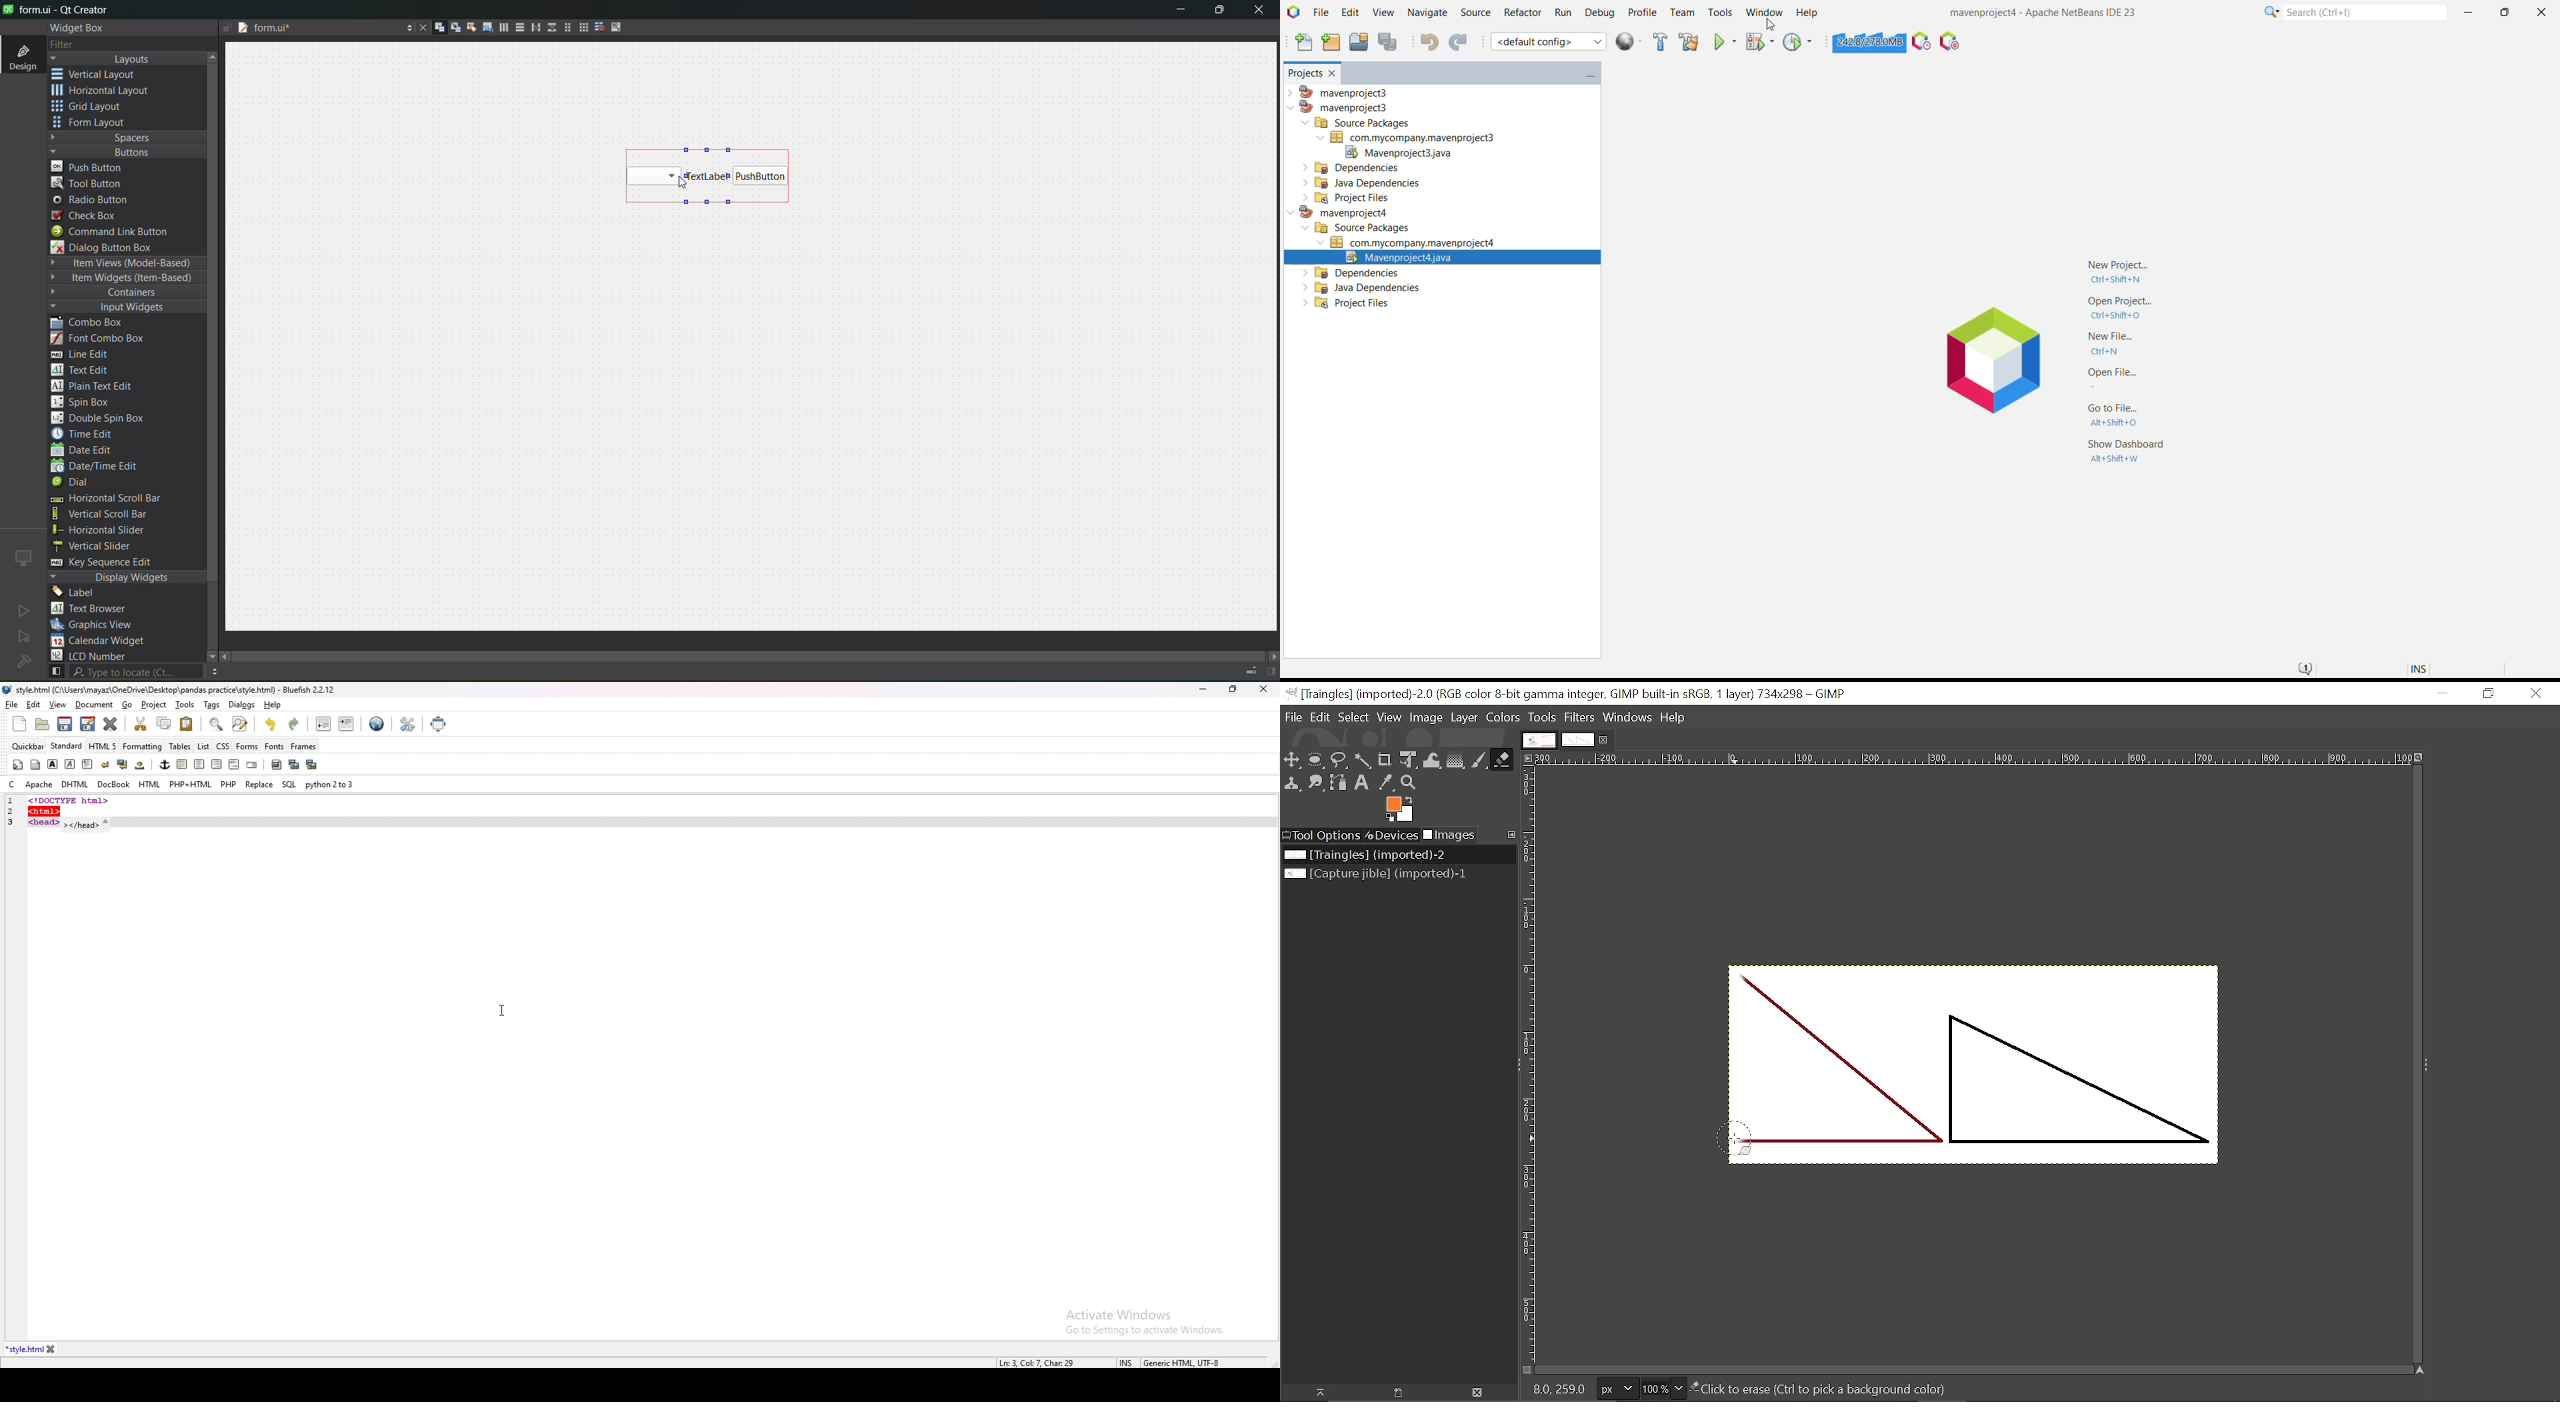 This screenshot has width=2576, height=1428. Describe the element at coordinates (111, 247) in the screenshot. I see `dialog box` at that location.